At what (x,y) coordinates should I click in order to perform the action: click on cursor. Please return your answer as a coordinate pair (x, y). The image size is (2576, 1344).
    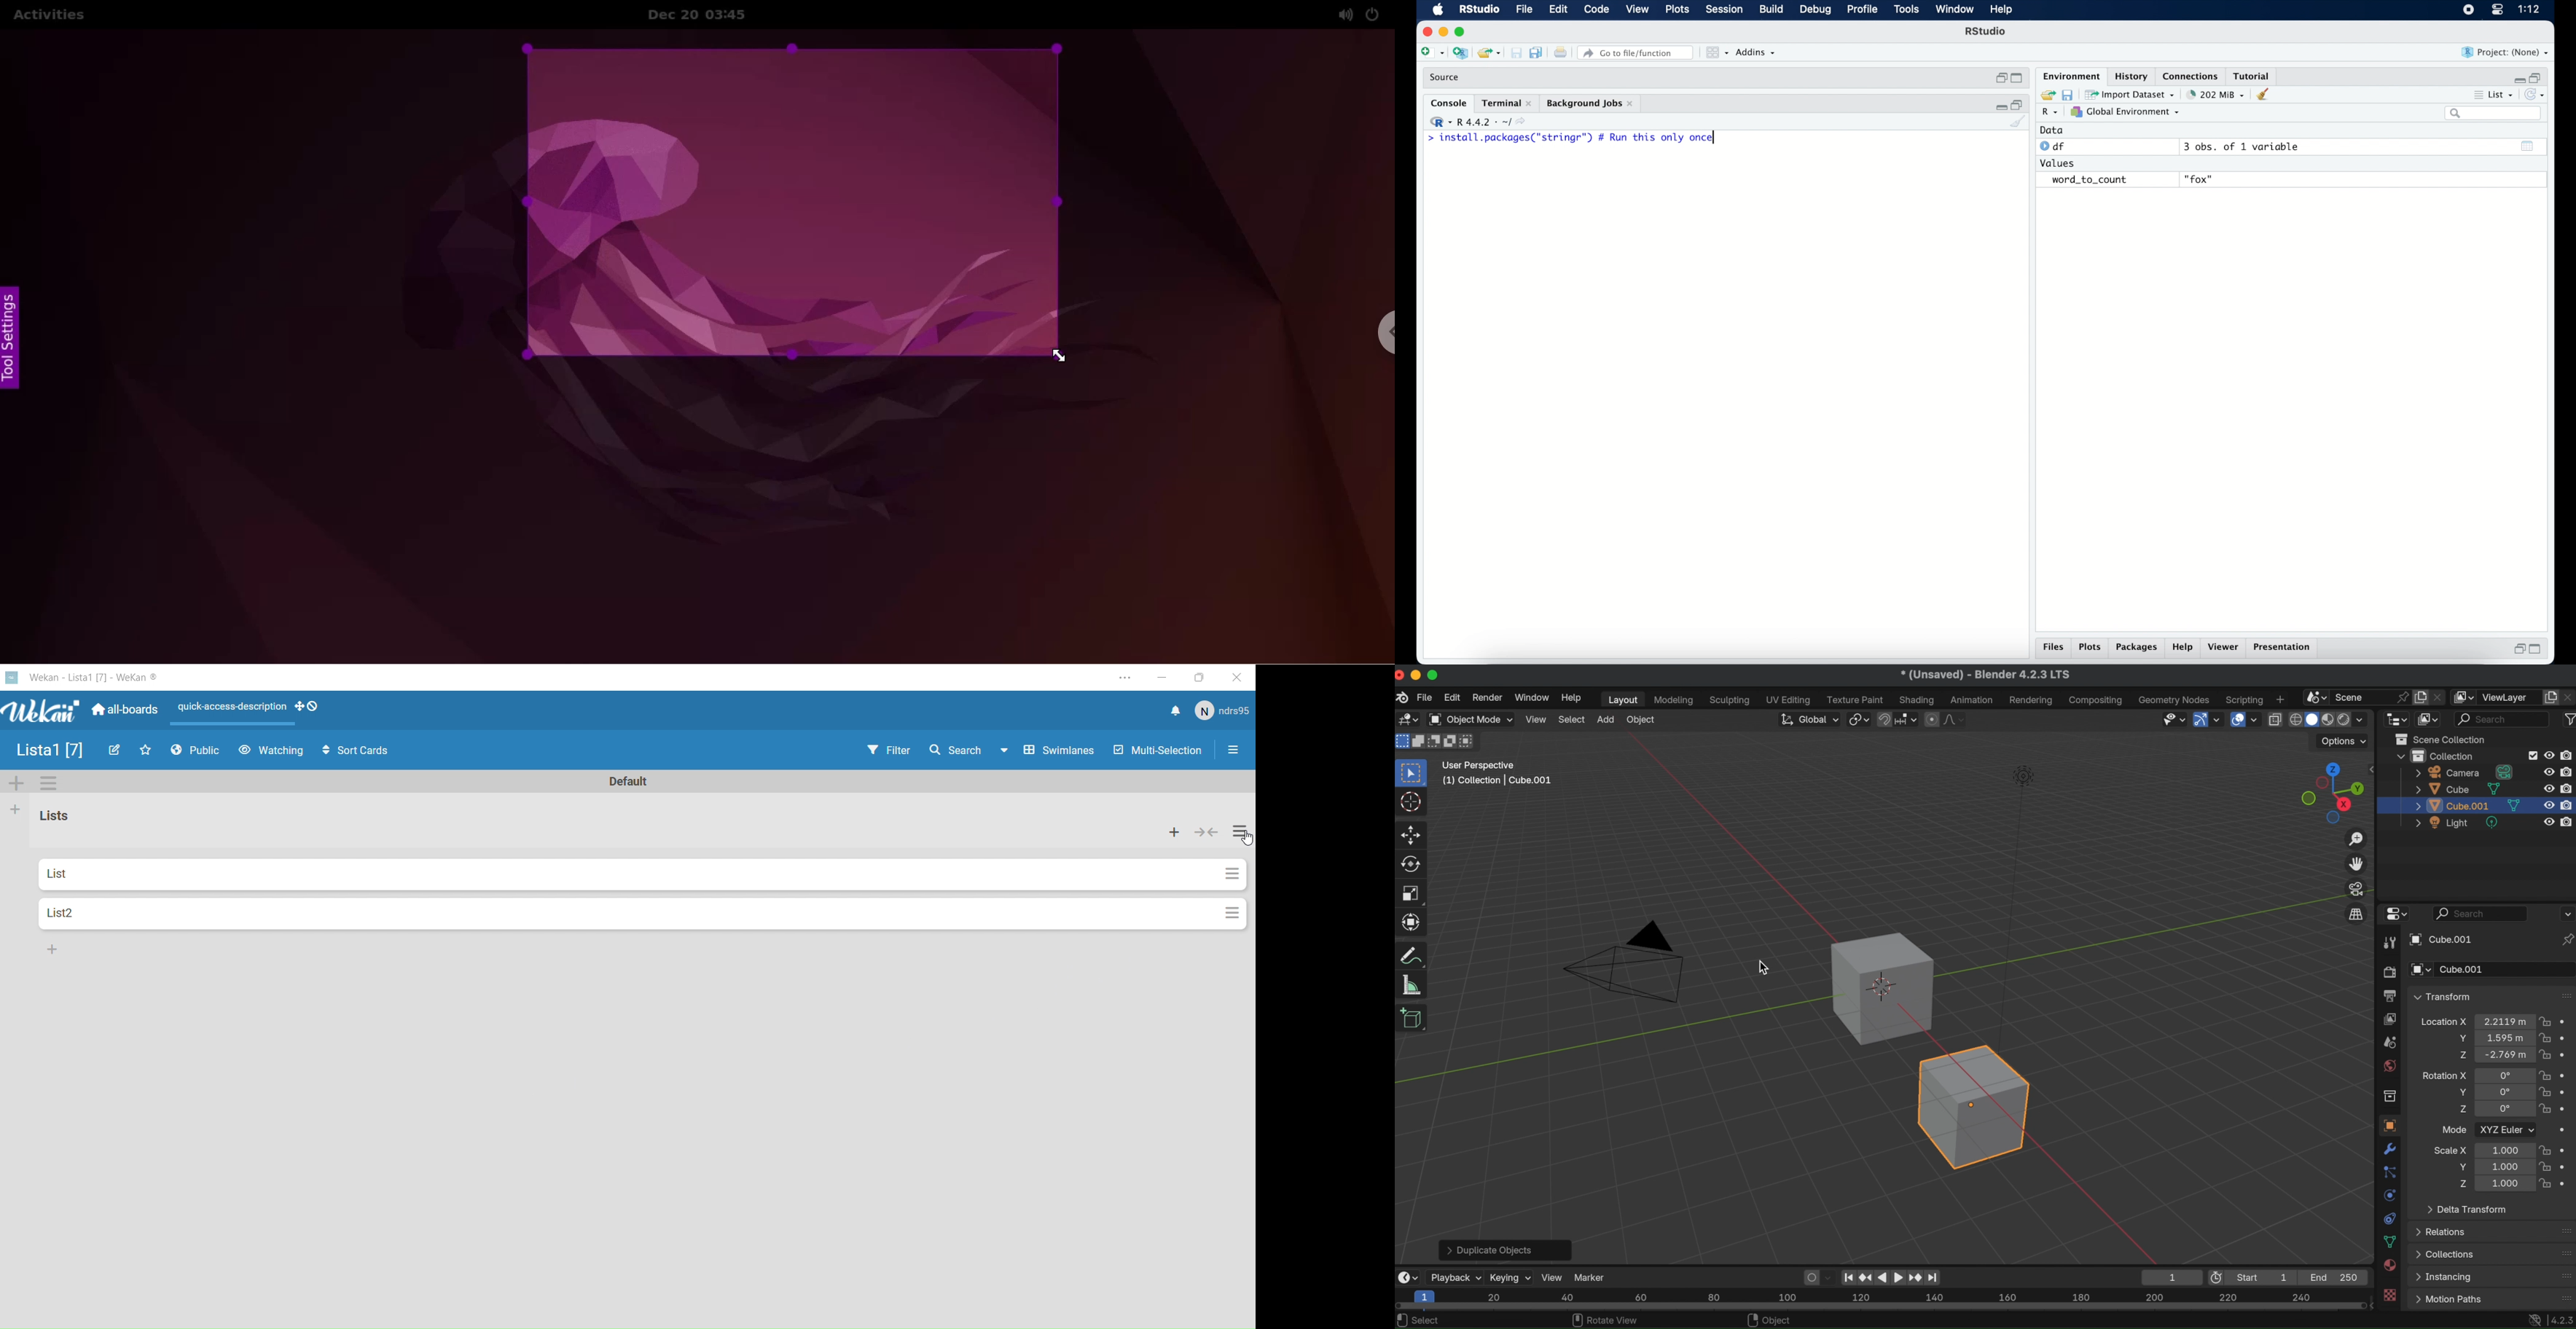
    Looking at the image, I should click on (1245, 840).